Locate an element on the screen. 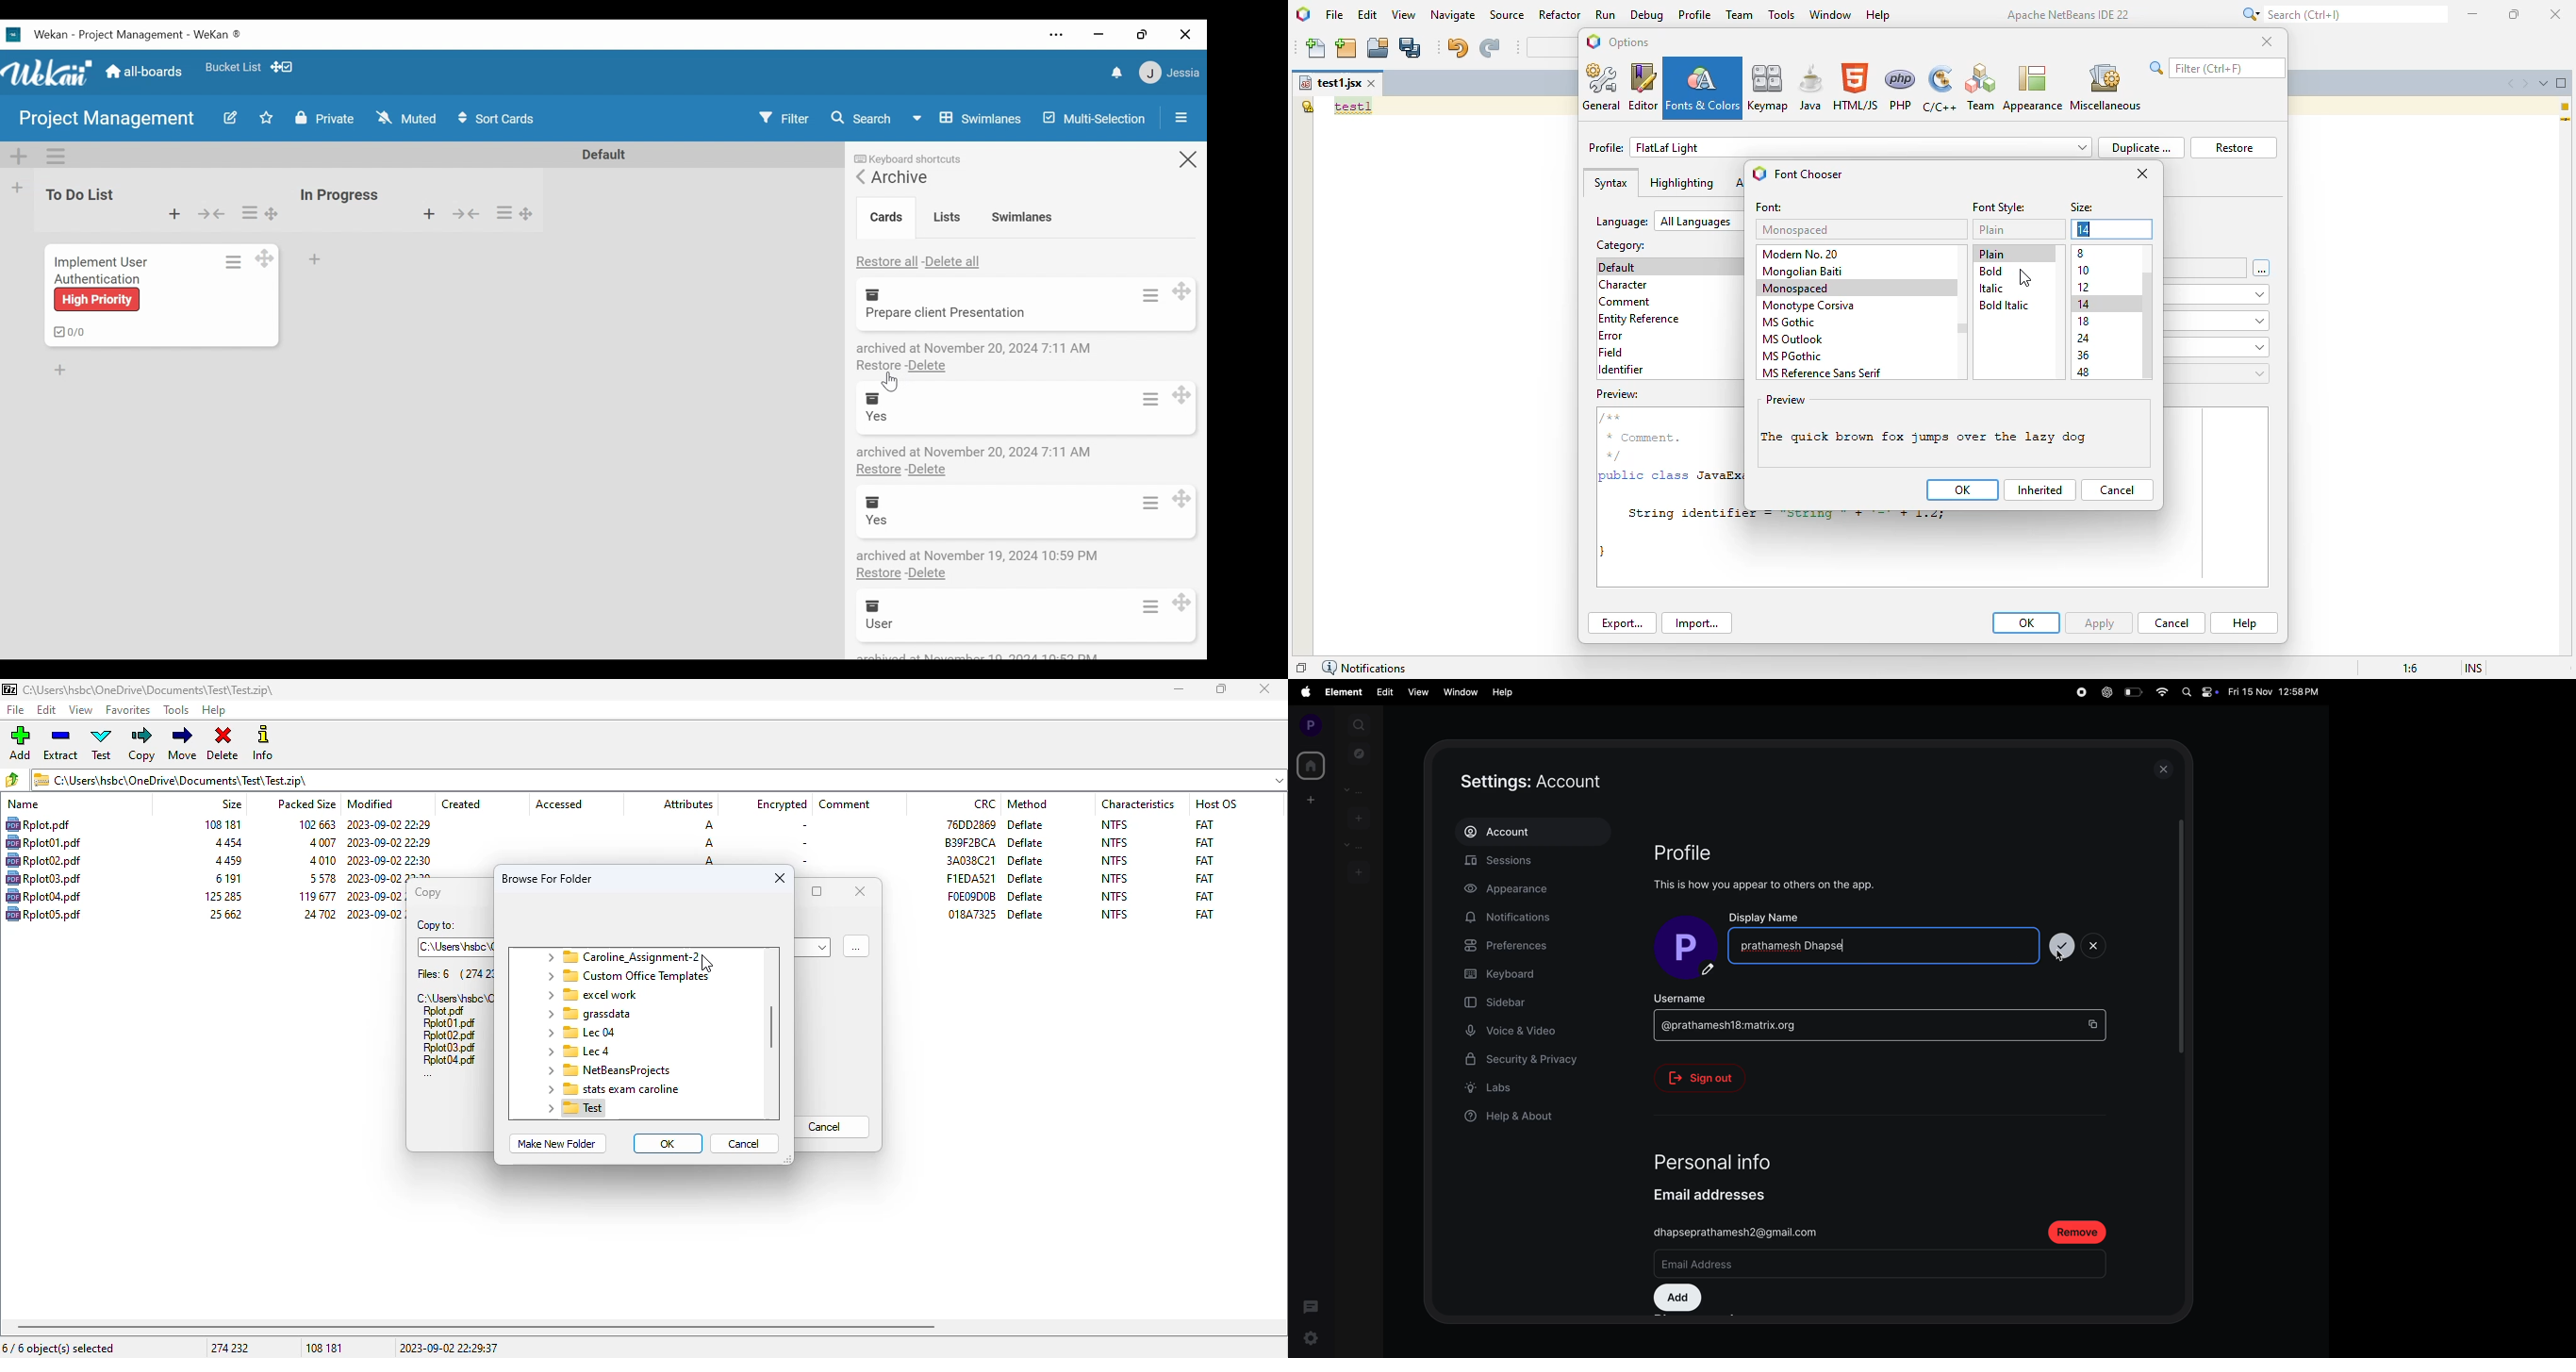  CRC is located at coordinates (969, 823).